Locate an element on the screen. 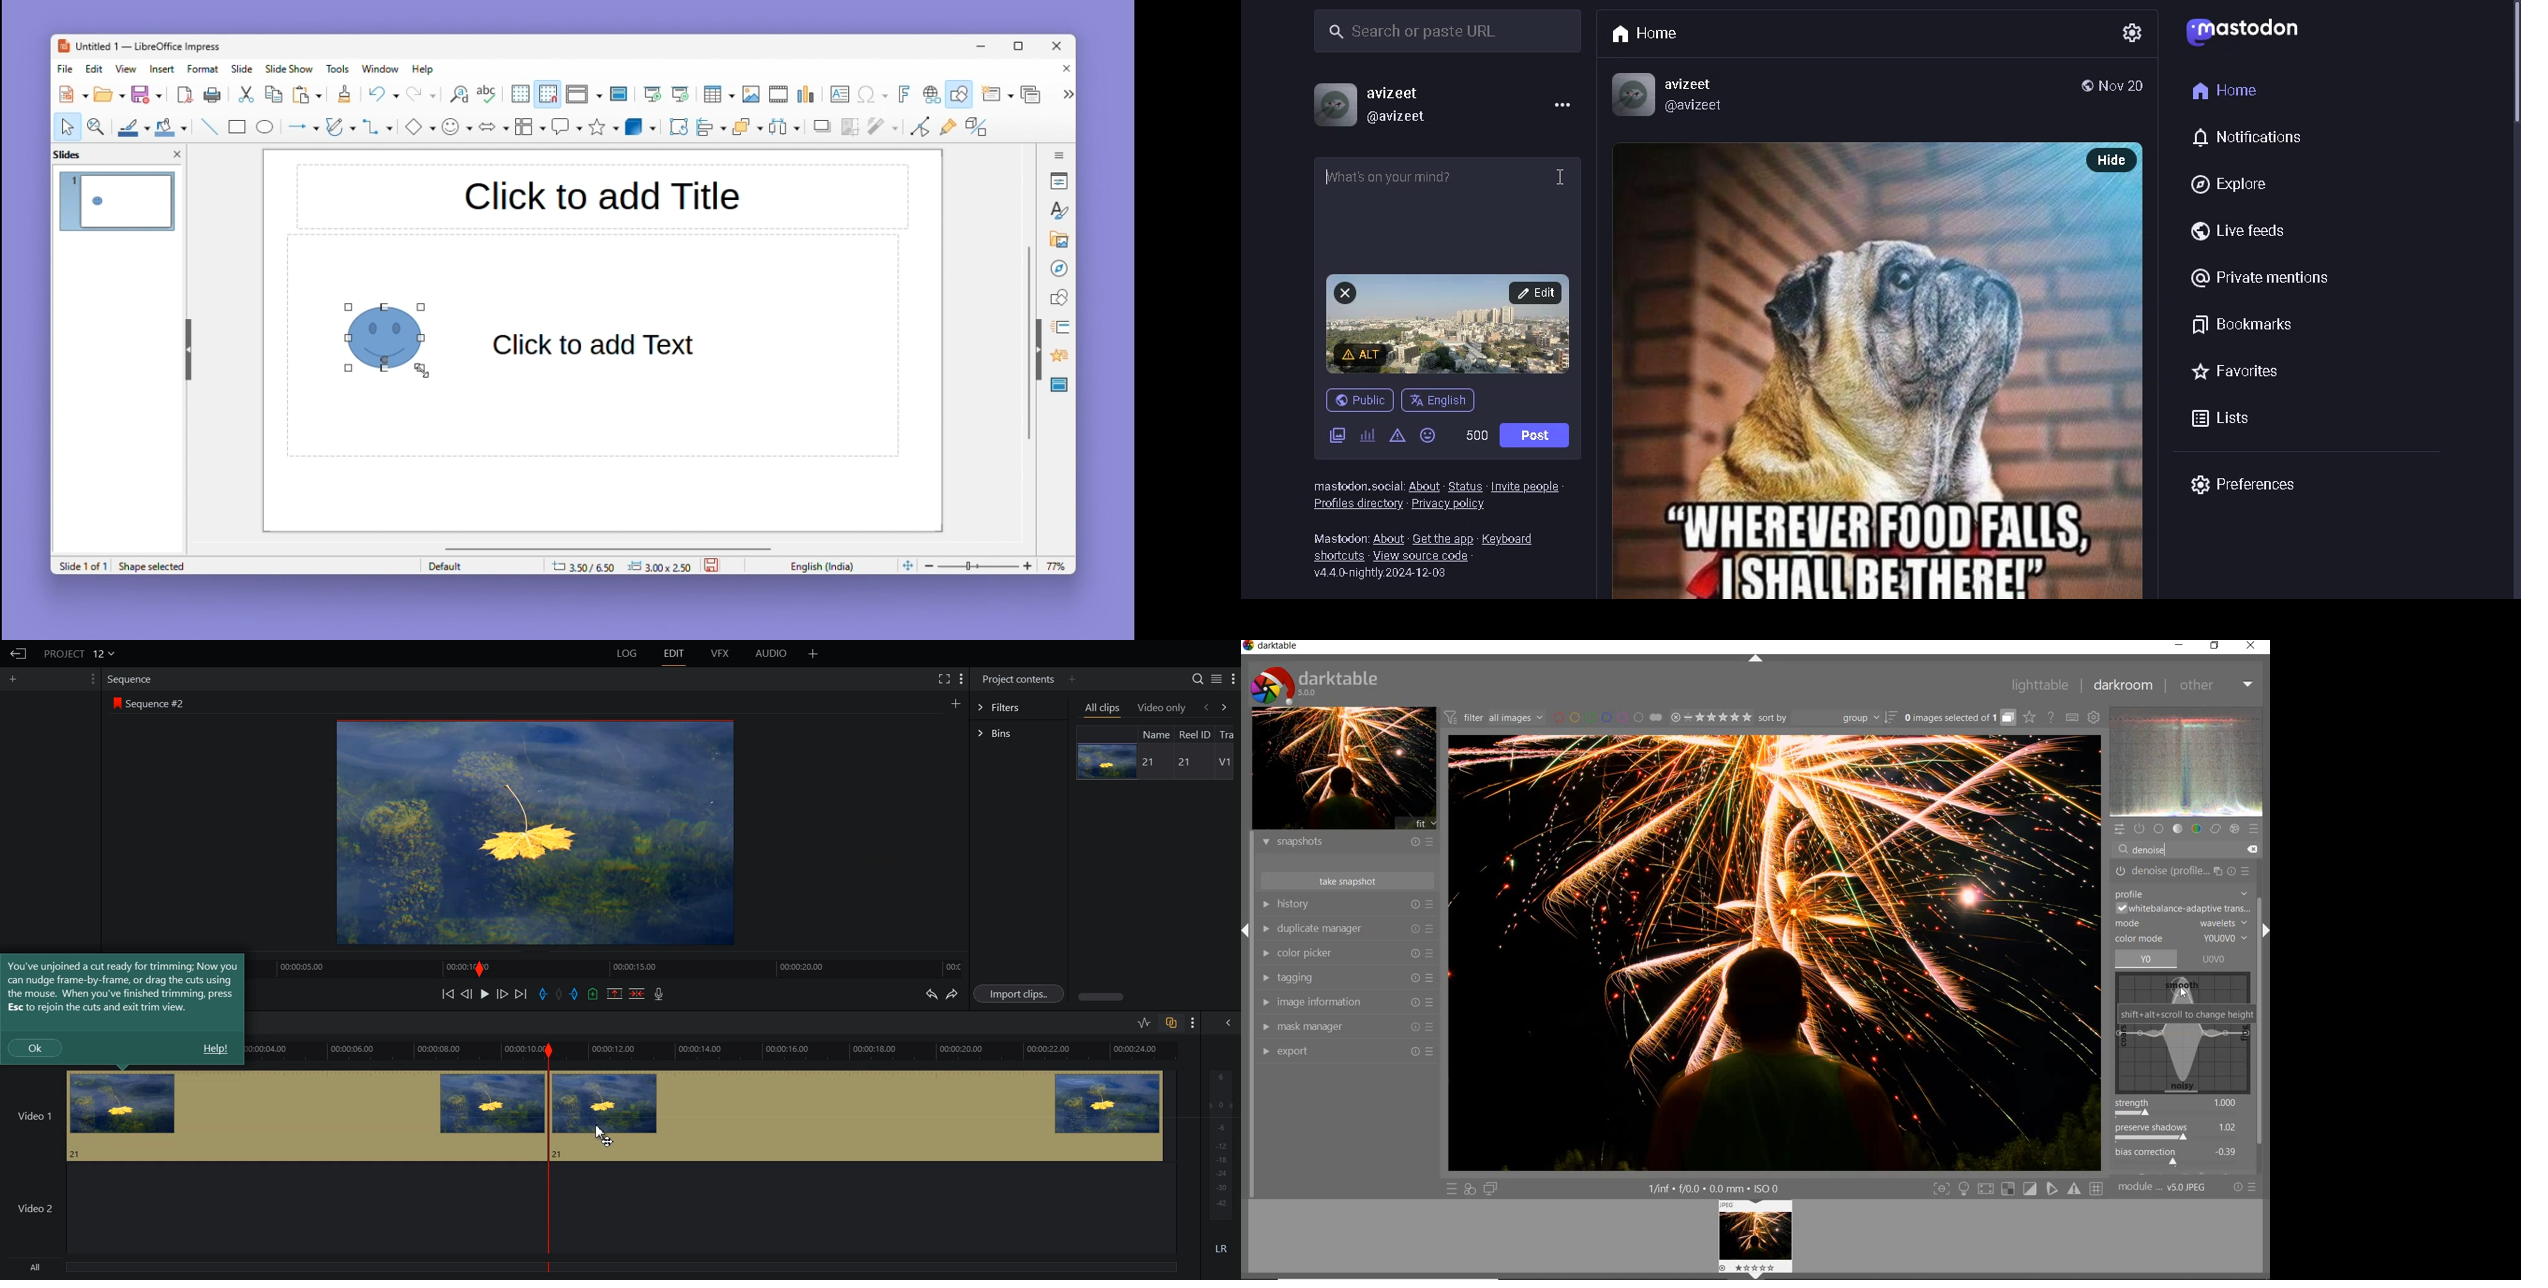  UOVO is located at coordinates (2214, 958).